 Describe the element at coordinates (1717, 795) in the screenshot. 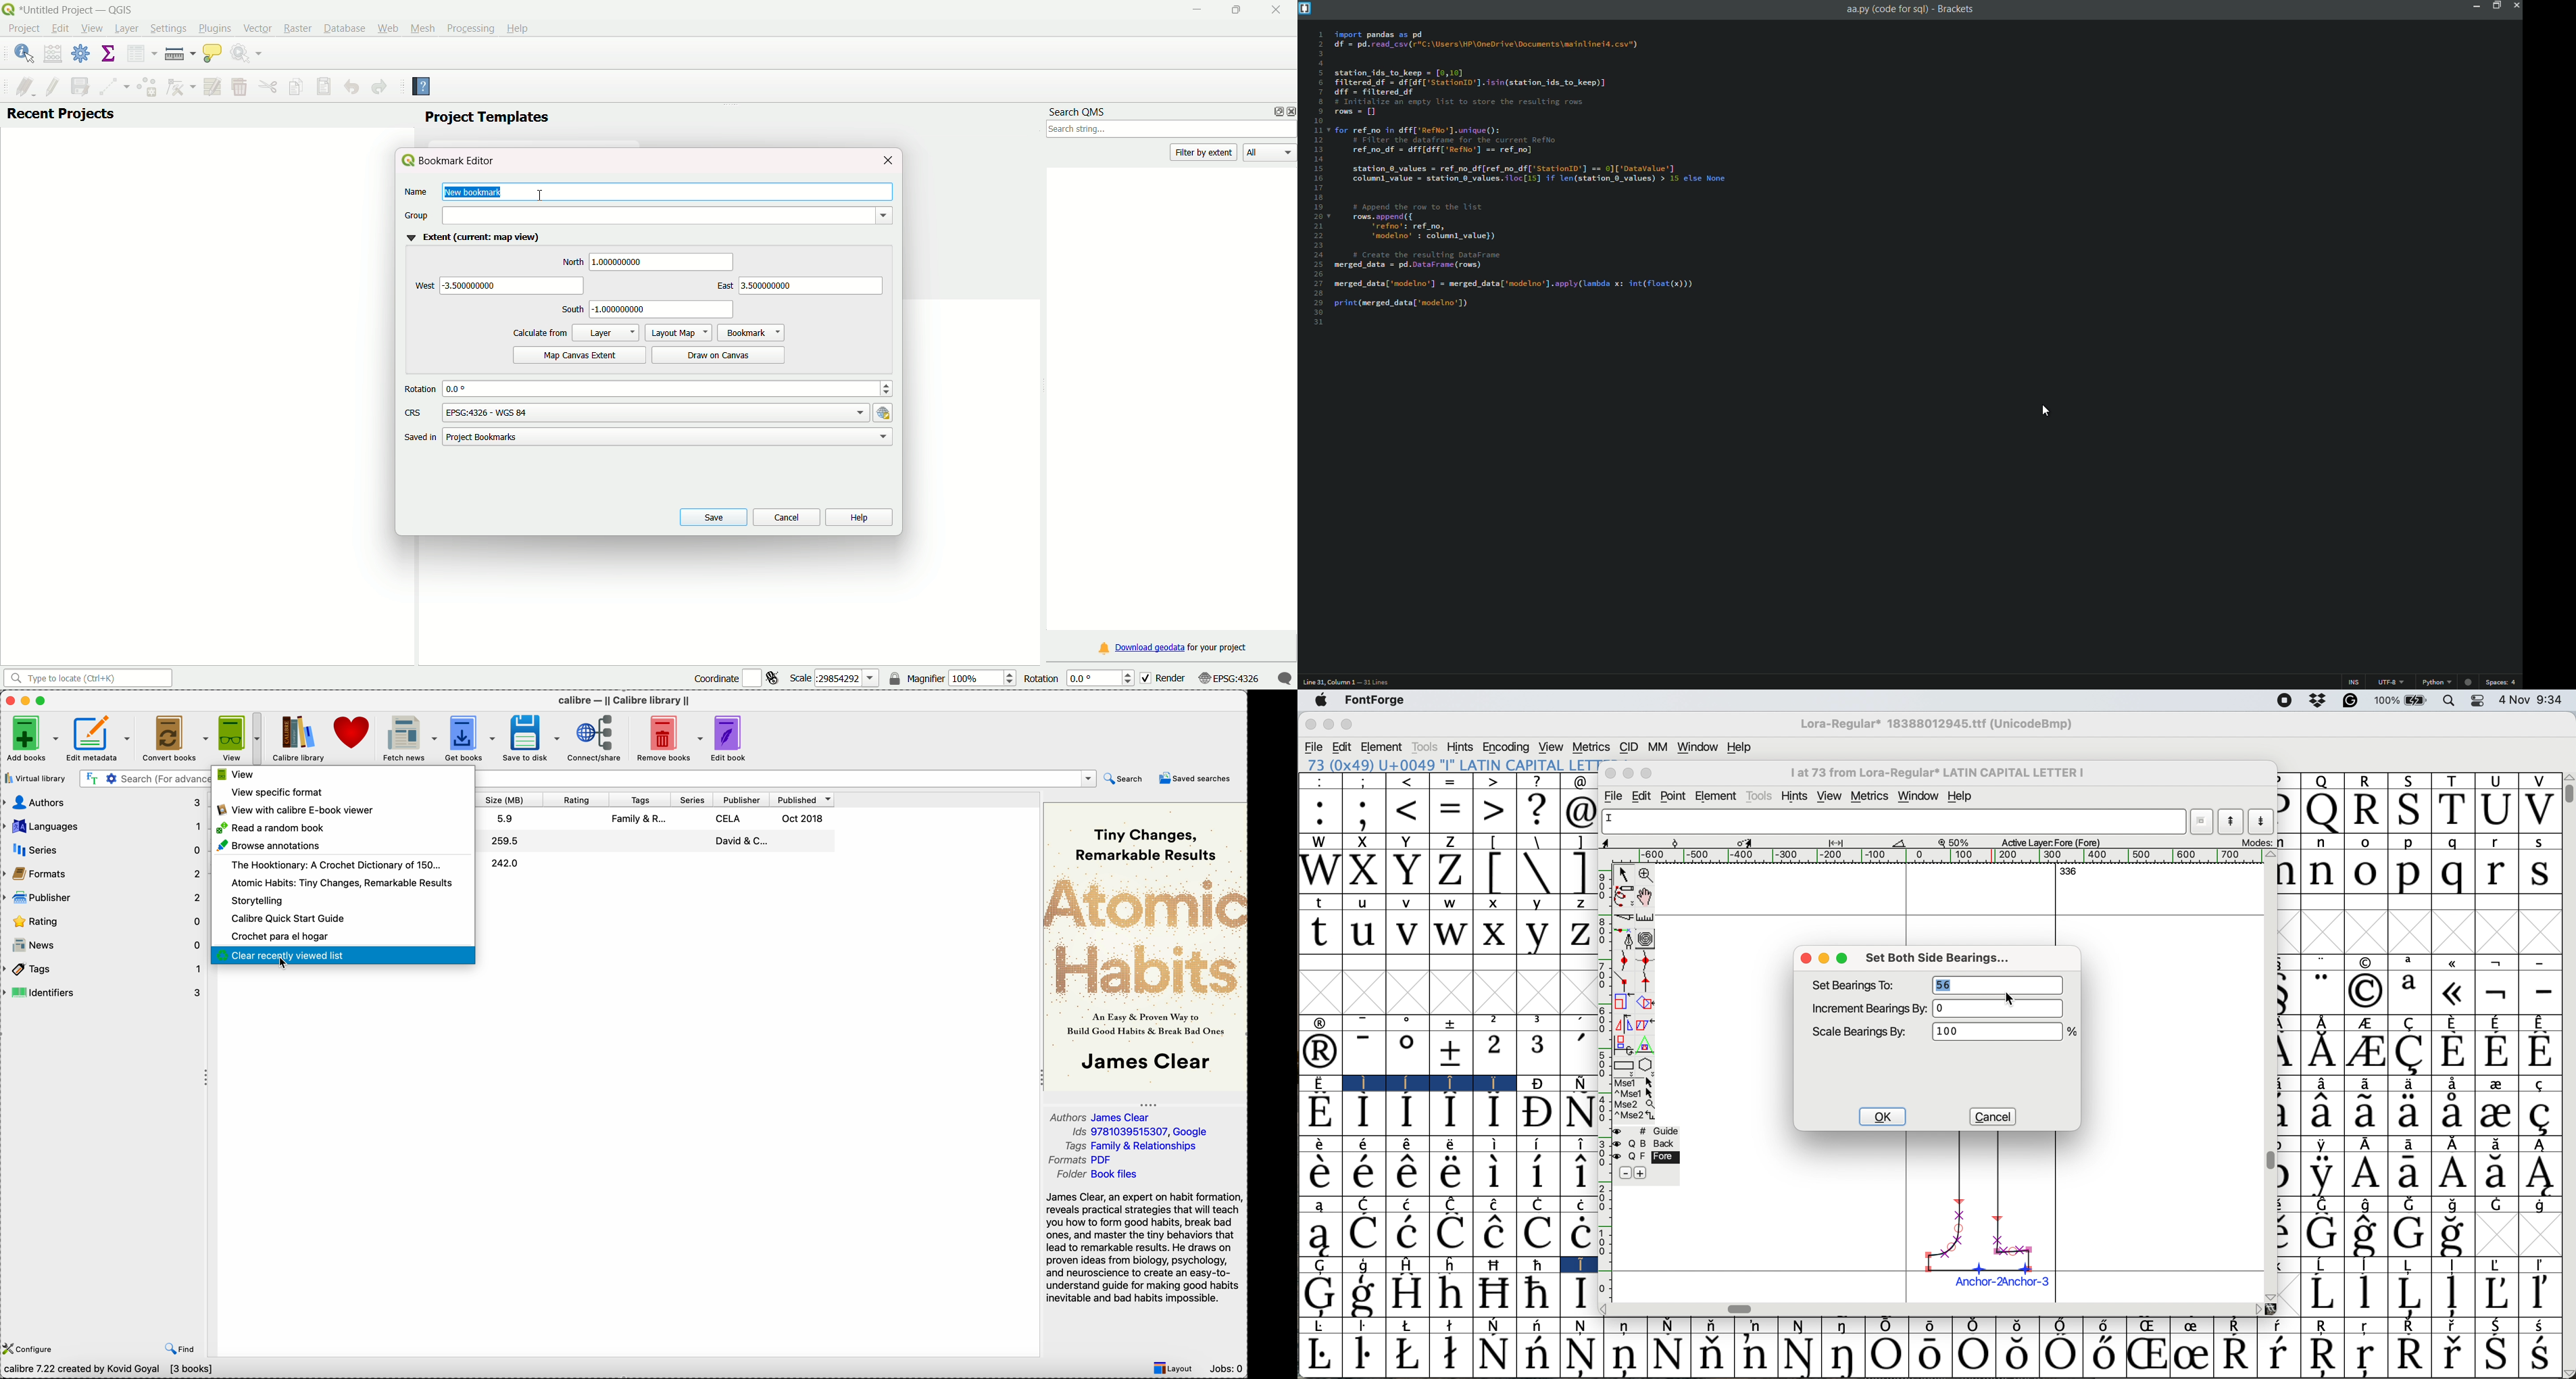

I see `element` at that location.